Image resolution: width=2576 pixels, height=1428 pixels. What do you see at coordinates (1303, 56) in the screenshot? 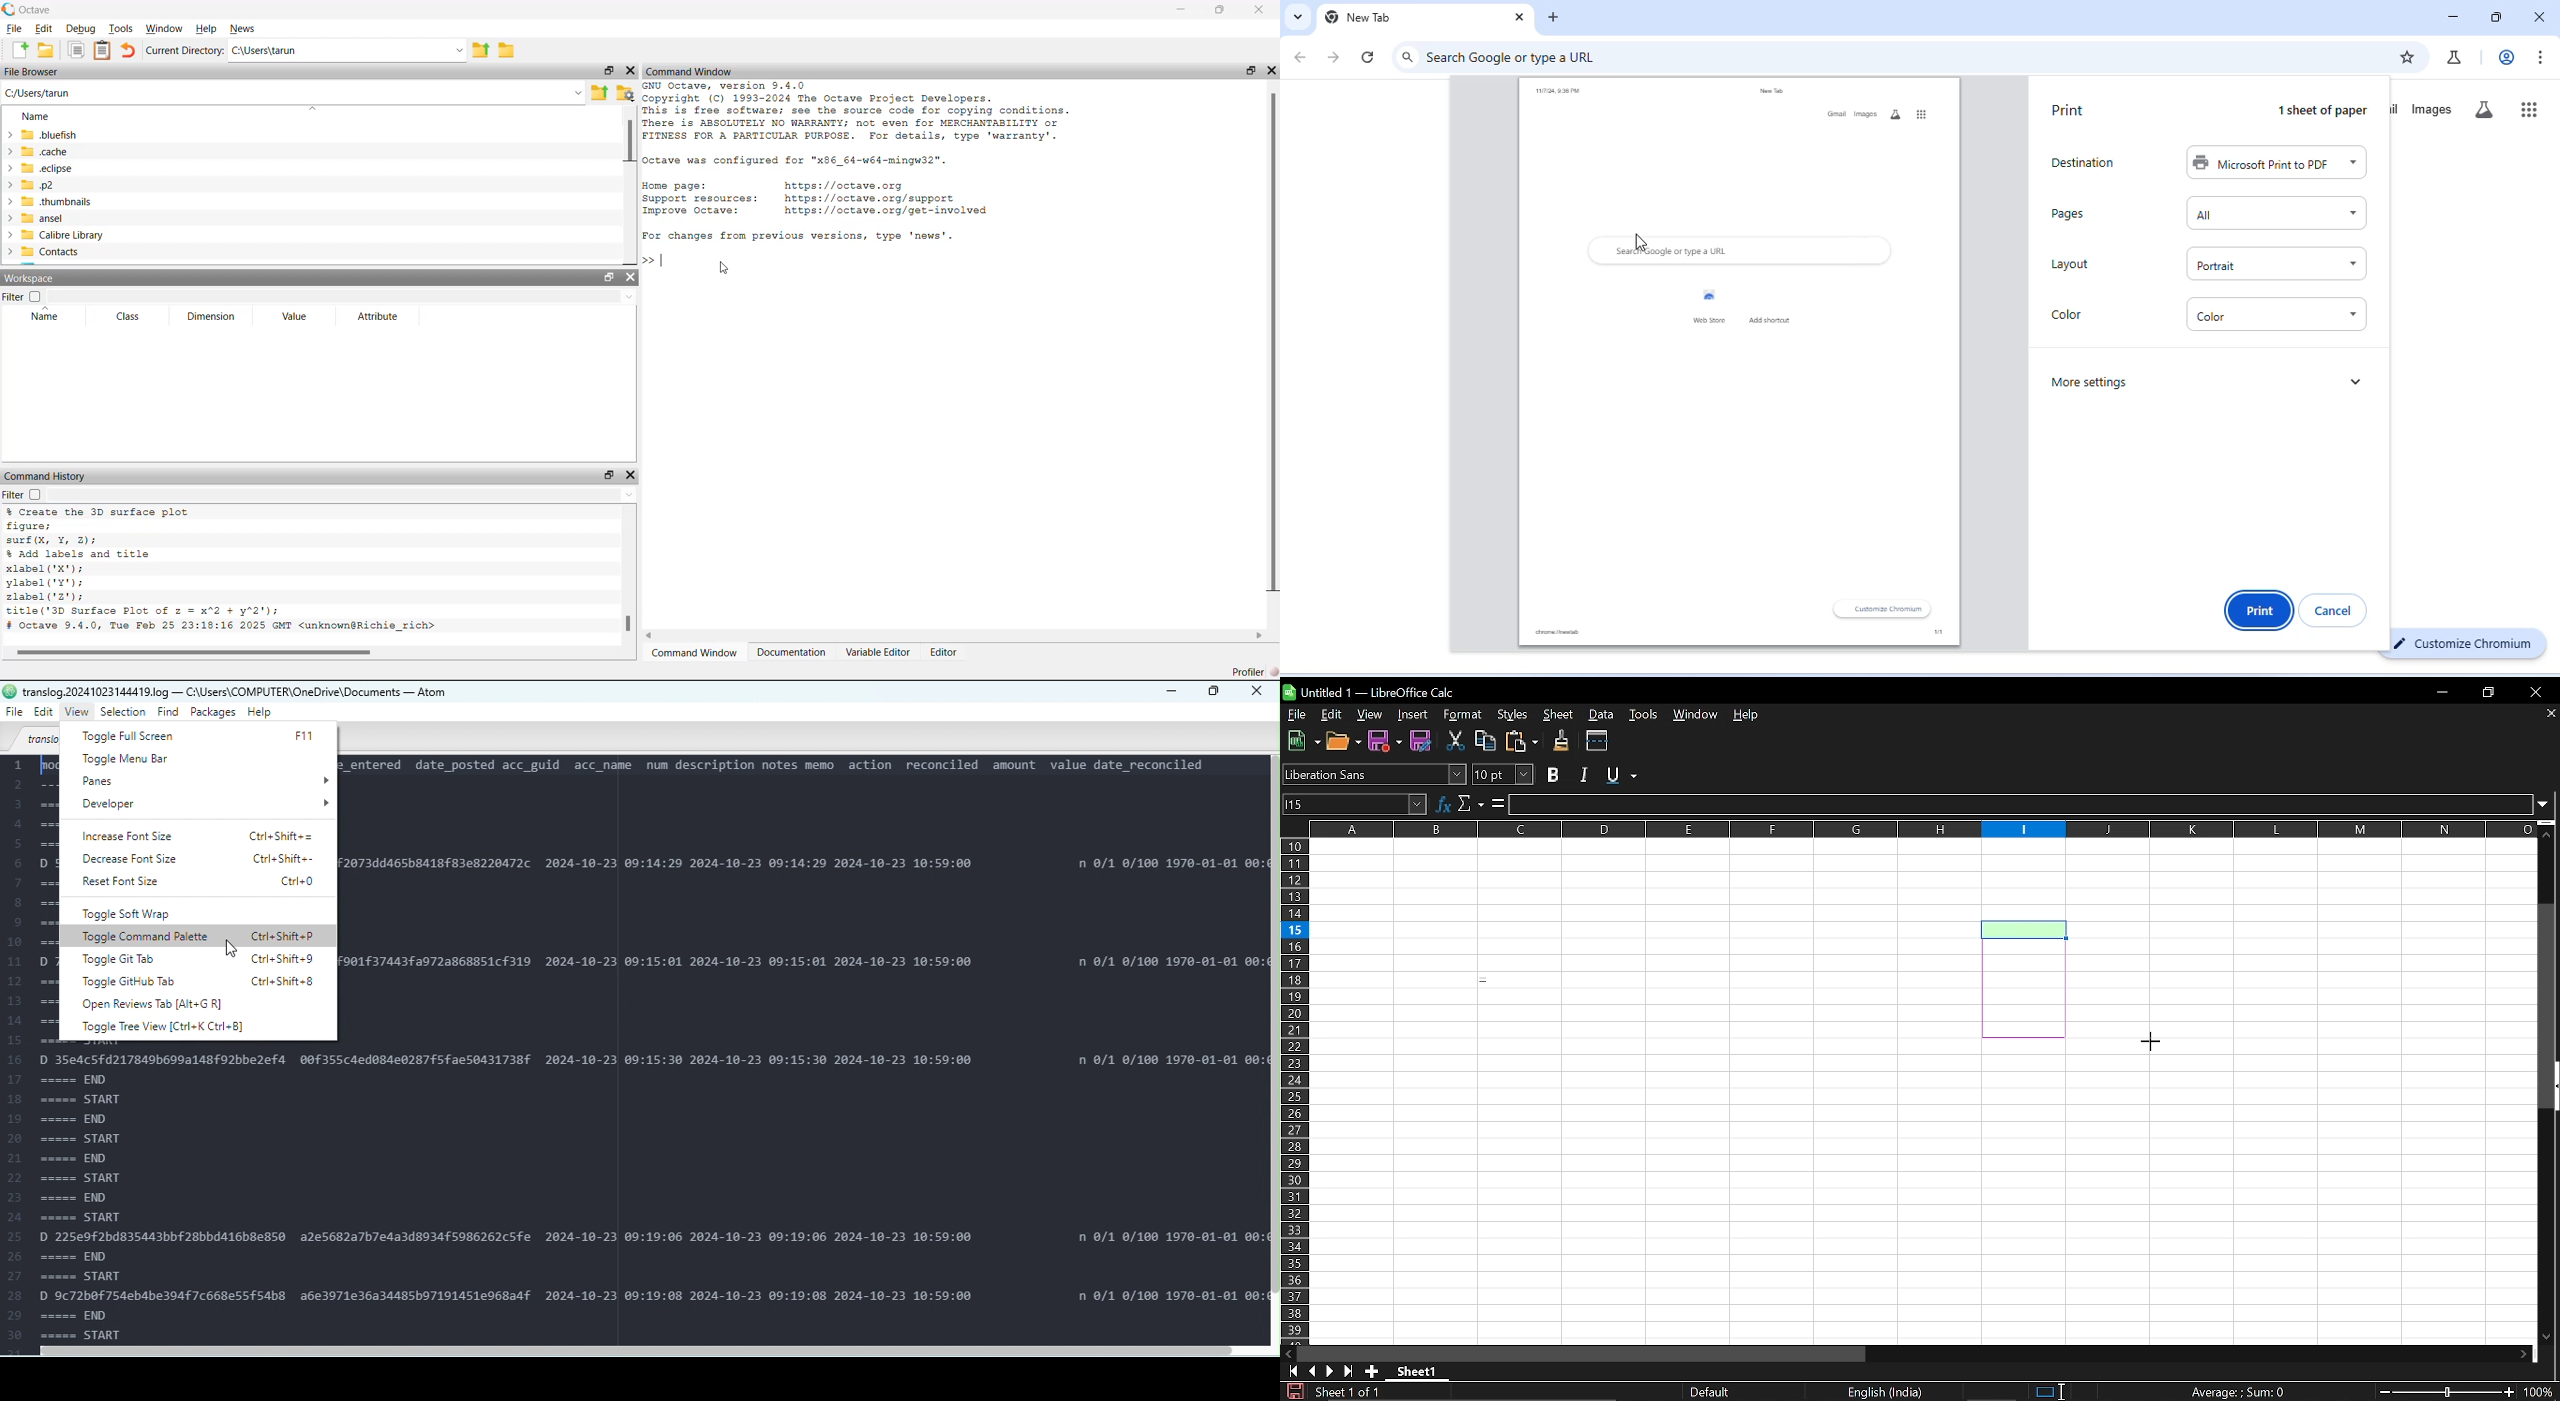
I see `go back` at bounding box center [1303, 56].